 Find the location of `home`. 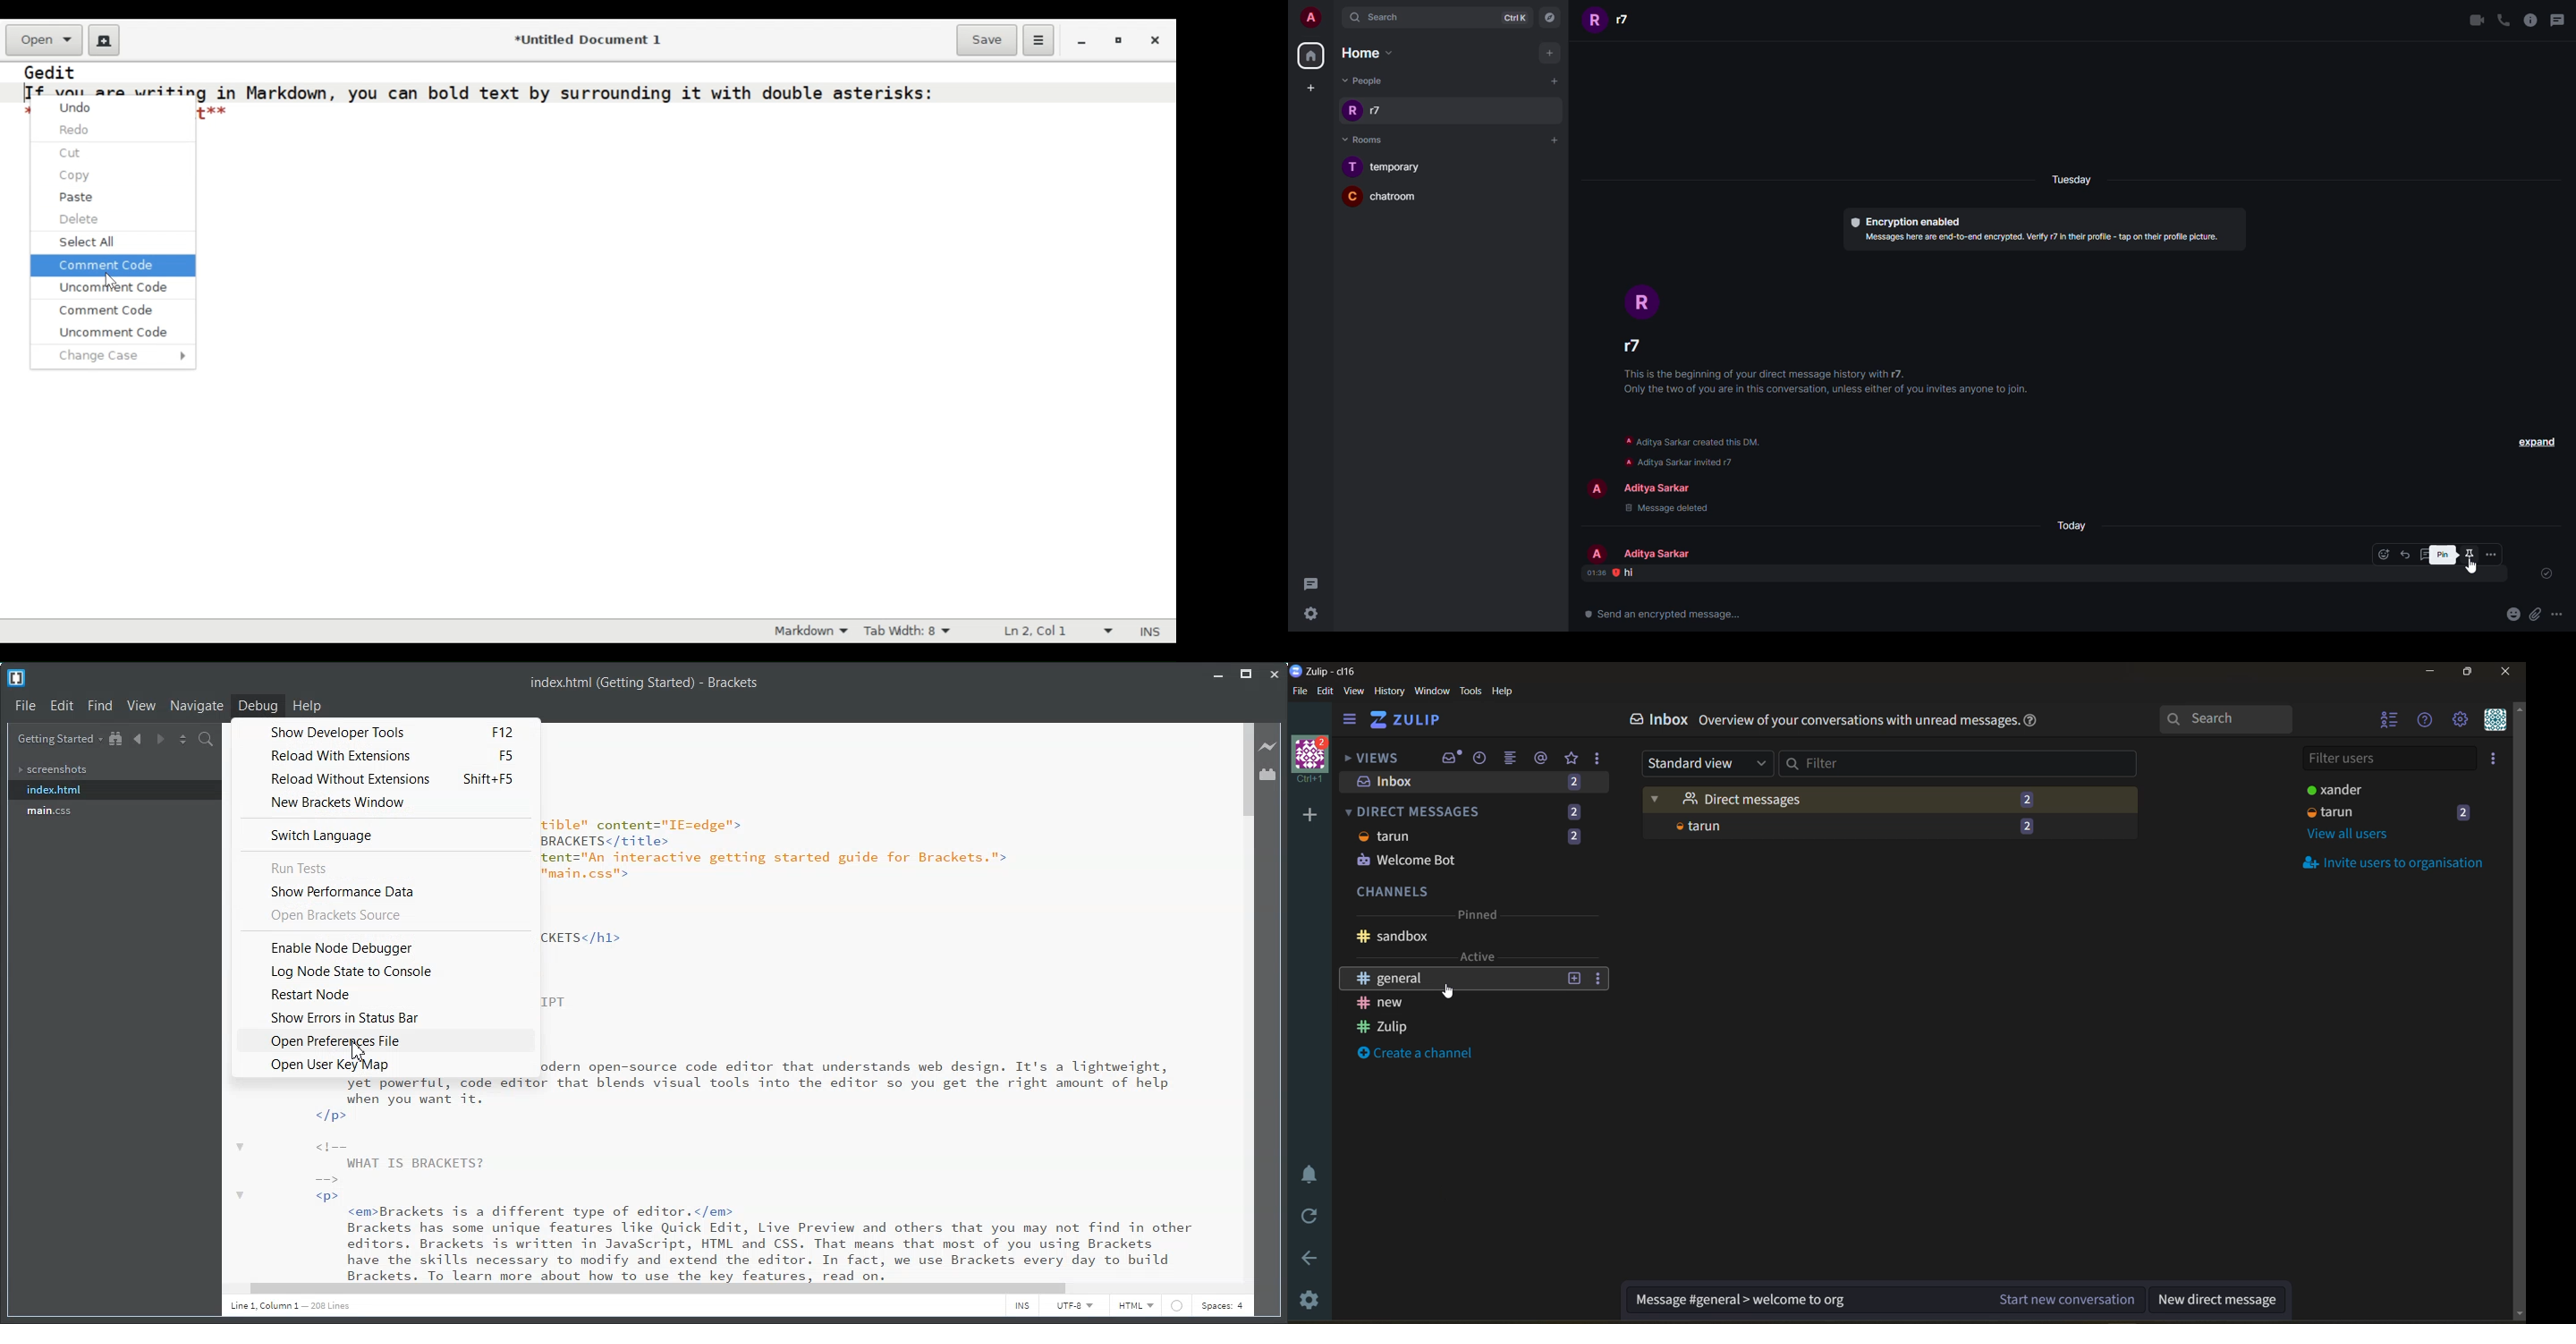

home is located at coordinates (1367, 54).